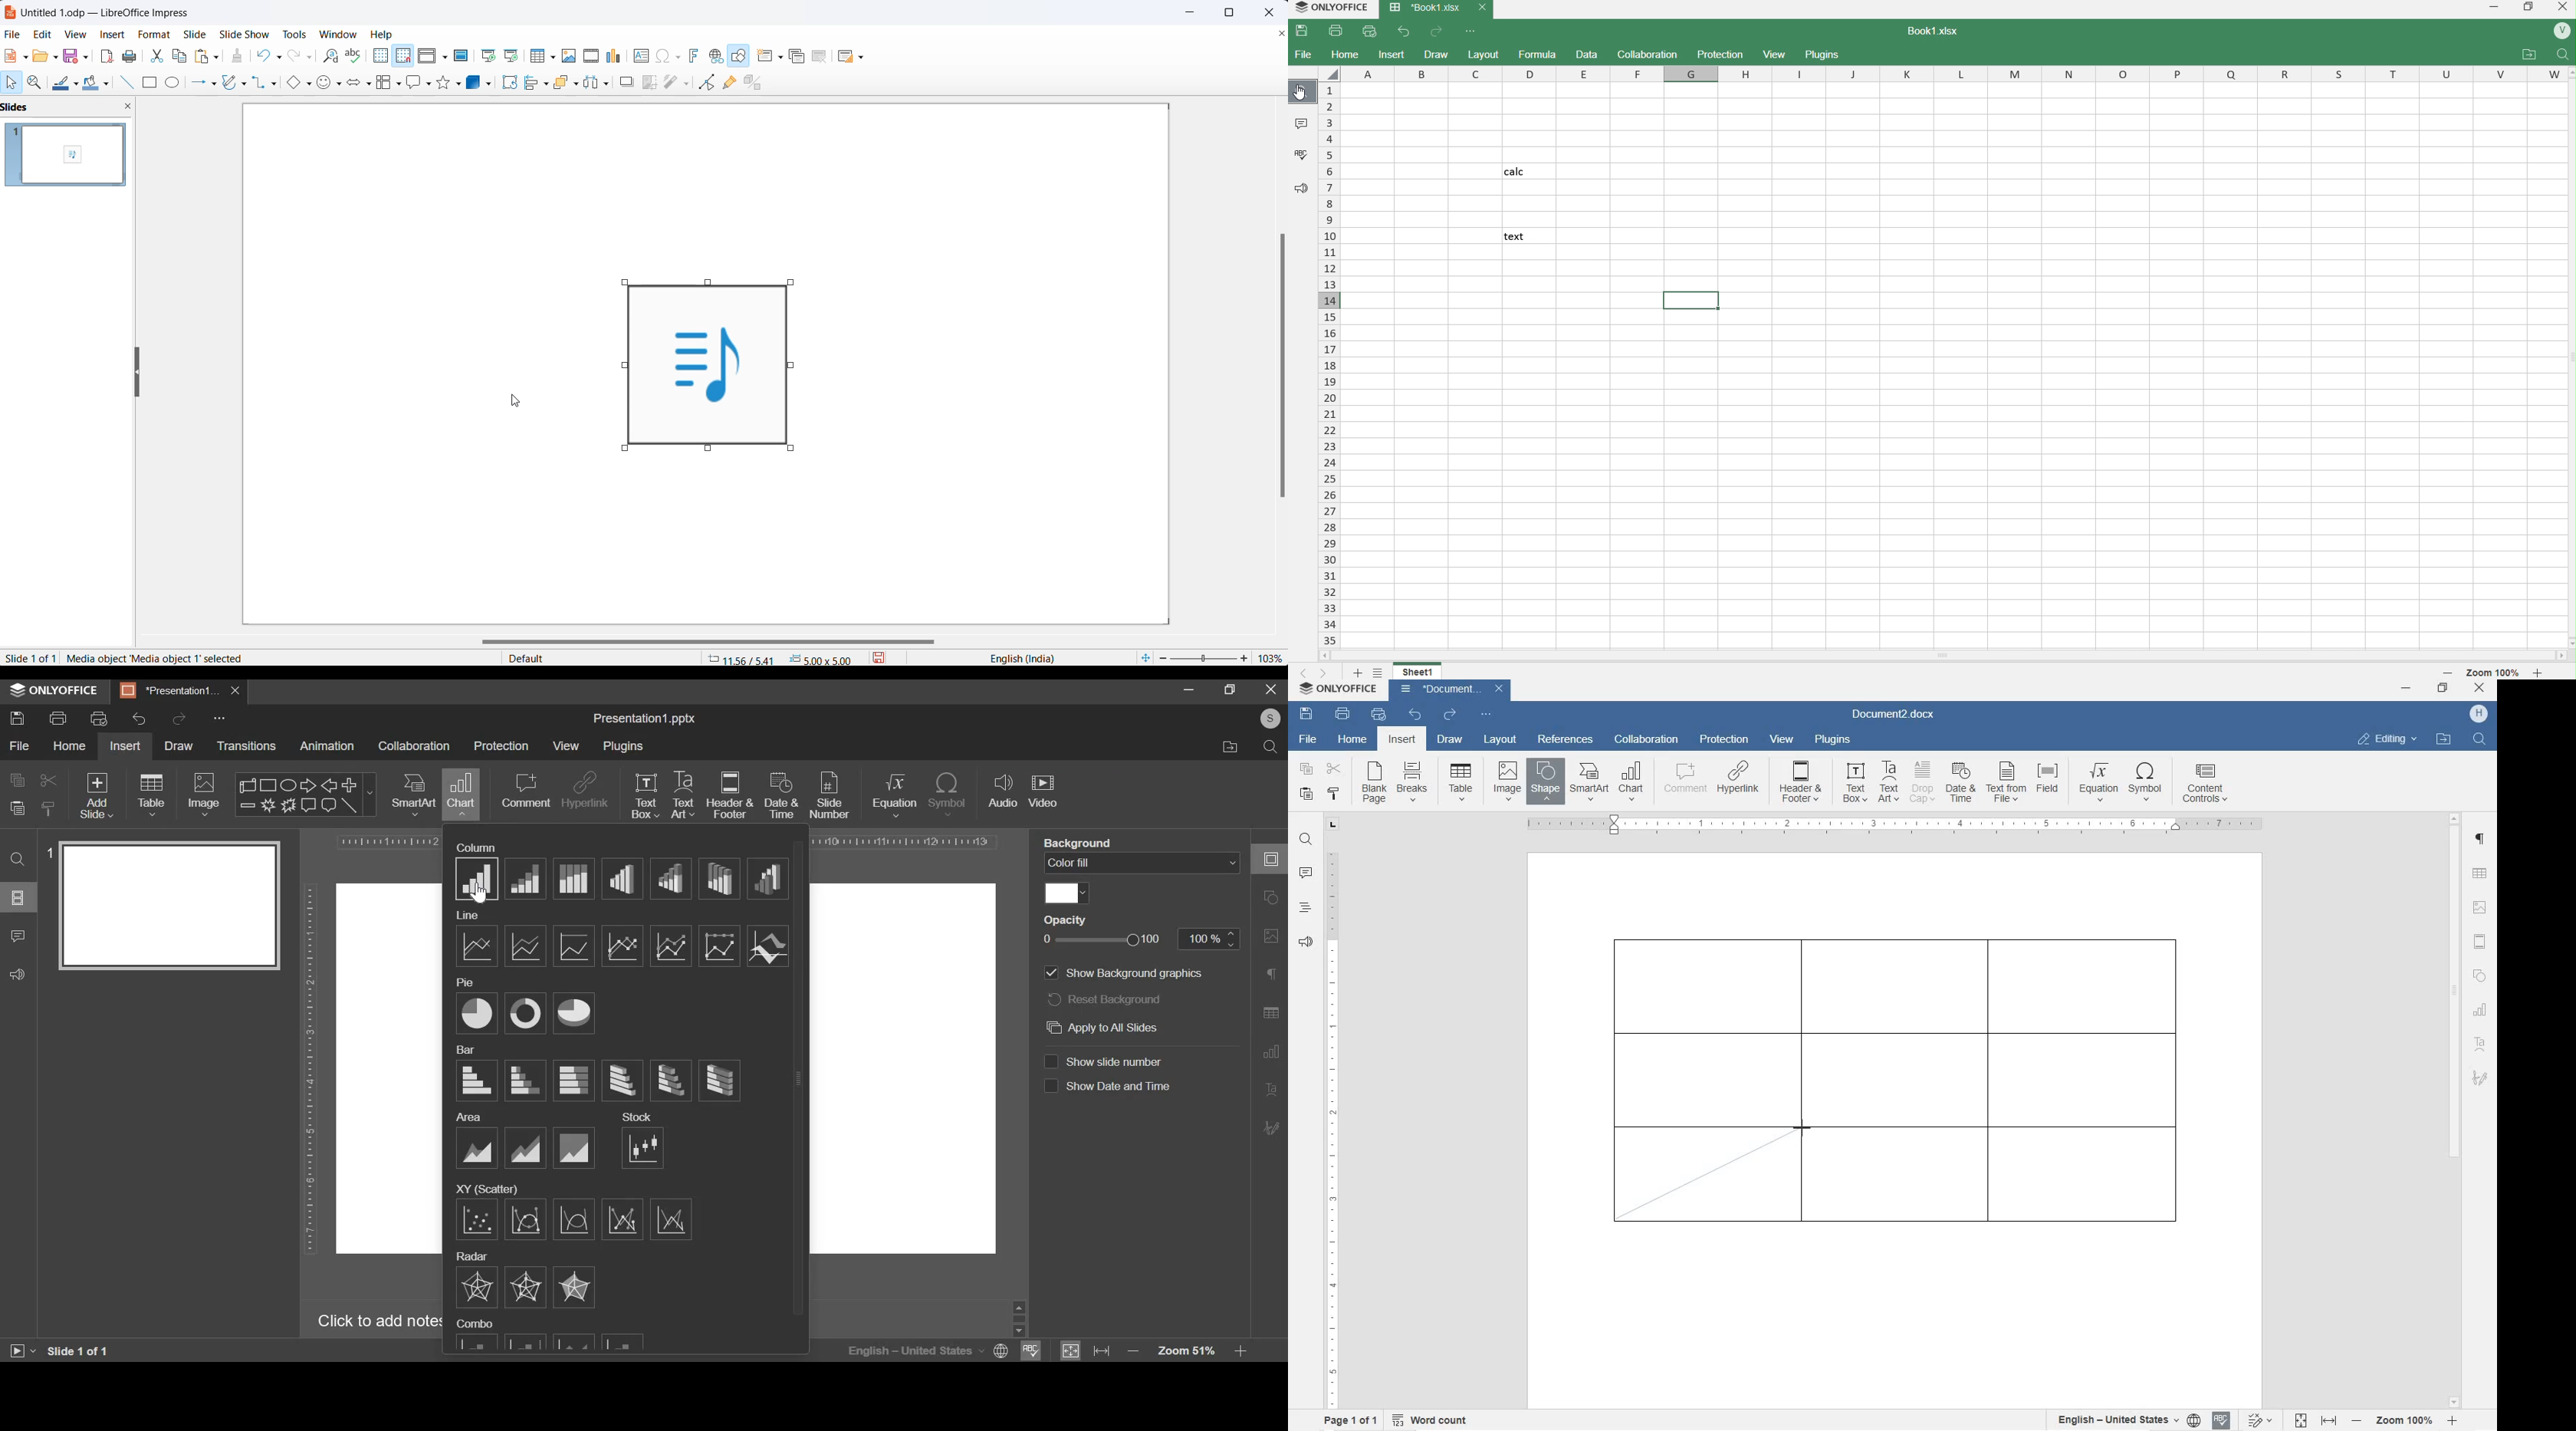 Image resolution: width=2576 pixels, height=1456 pixels. I want to click on mouse pointer, so click(479, 894).